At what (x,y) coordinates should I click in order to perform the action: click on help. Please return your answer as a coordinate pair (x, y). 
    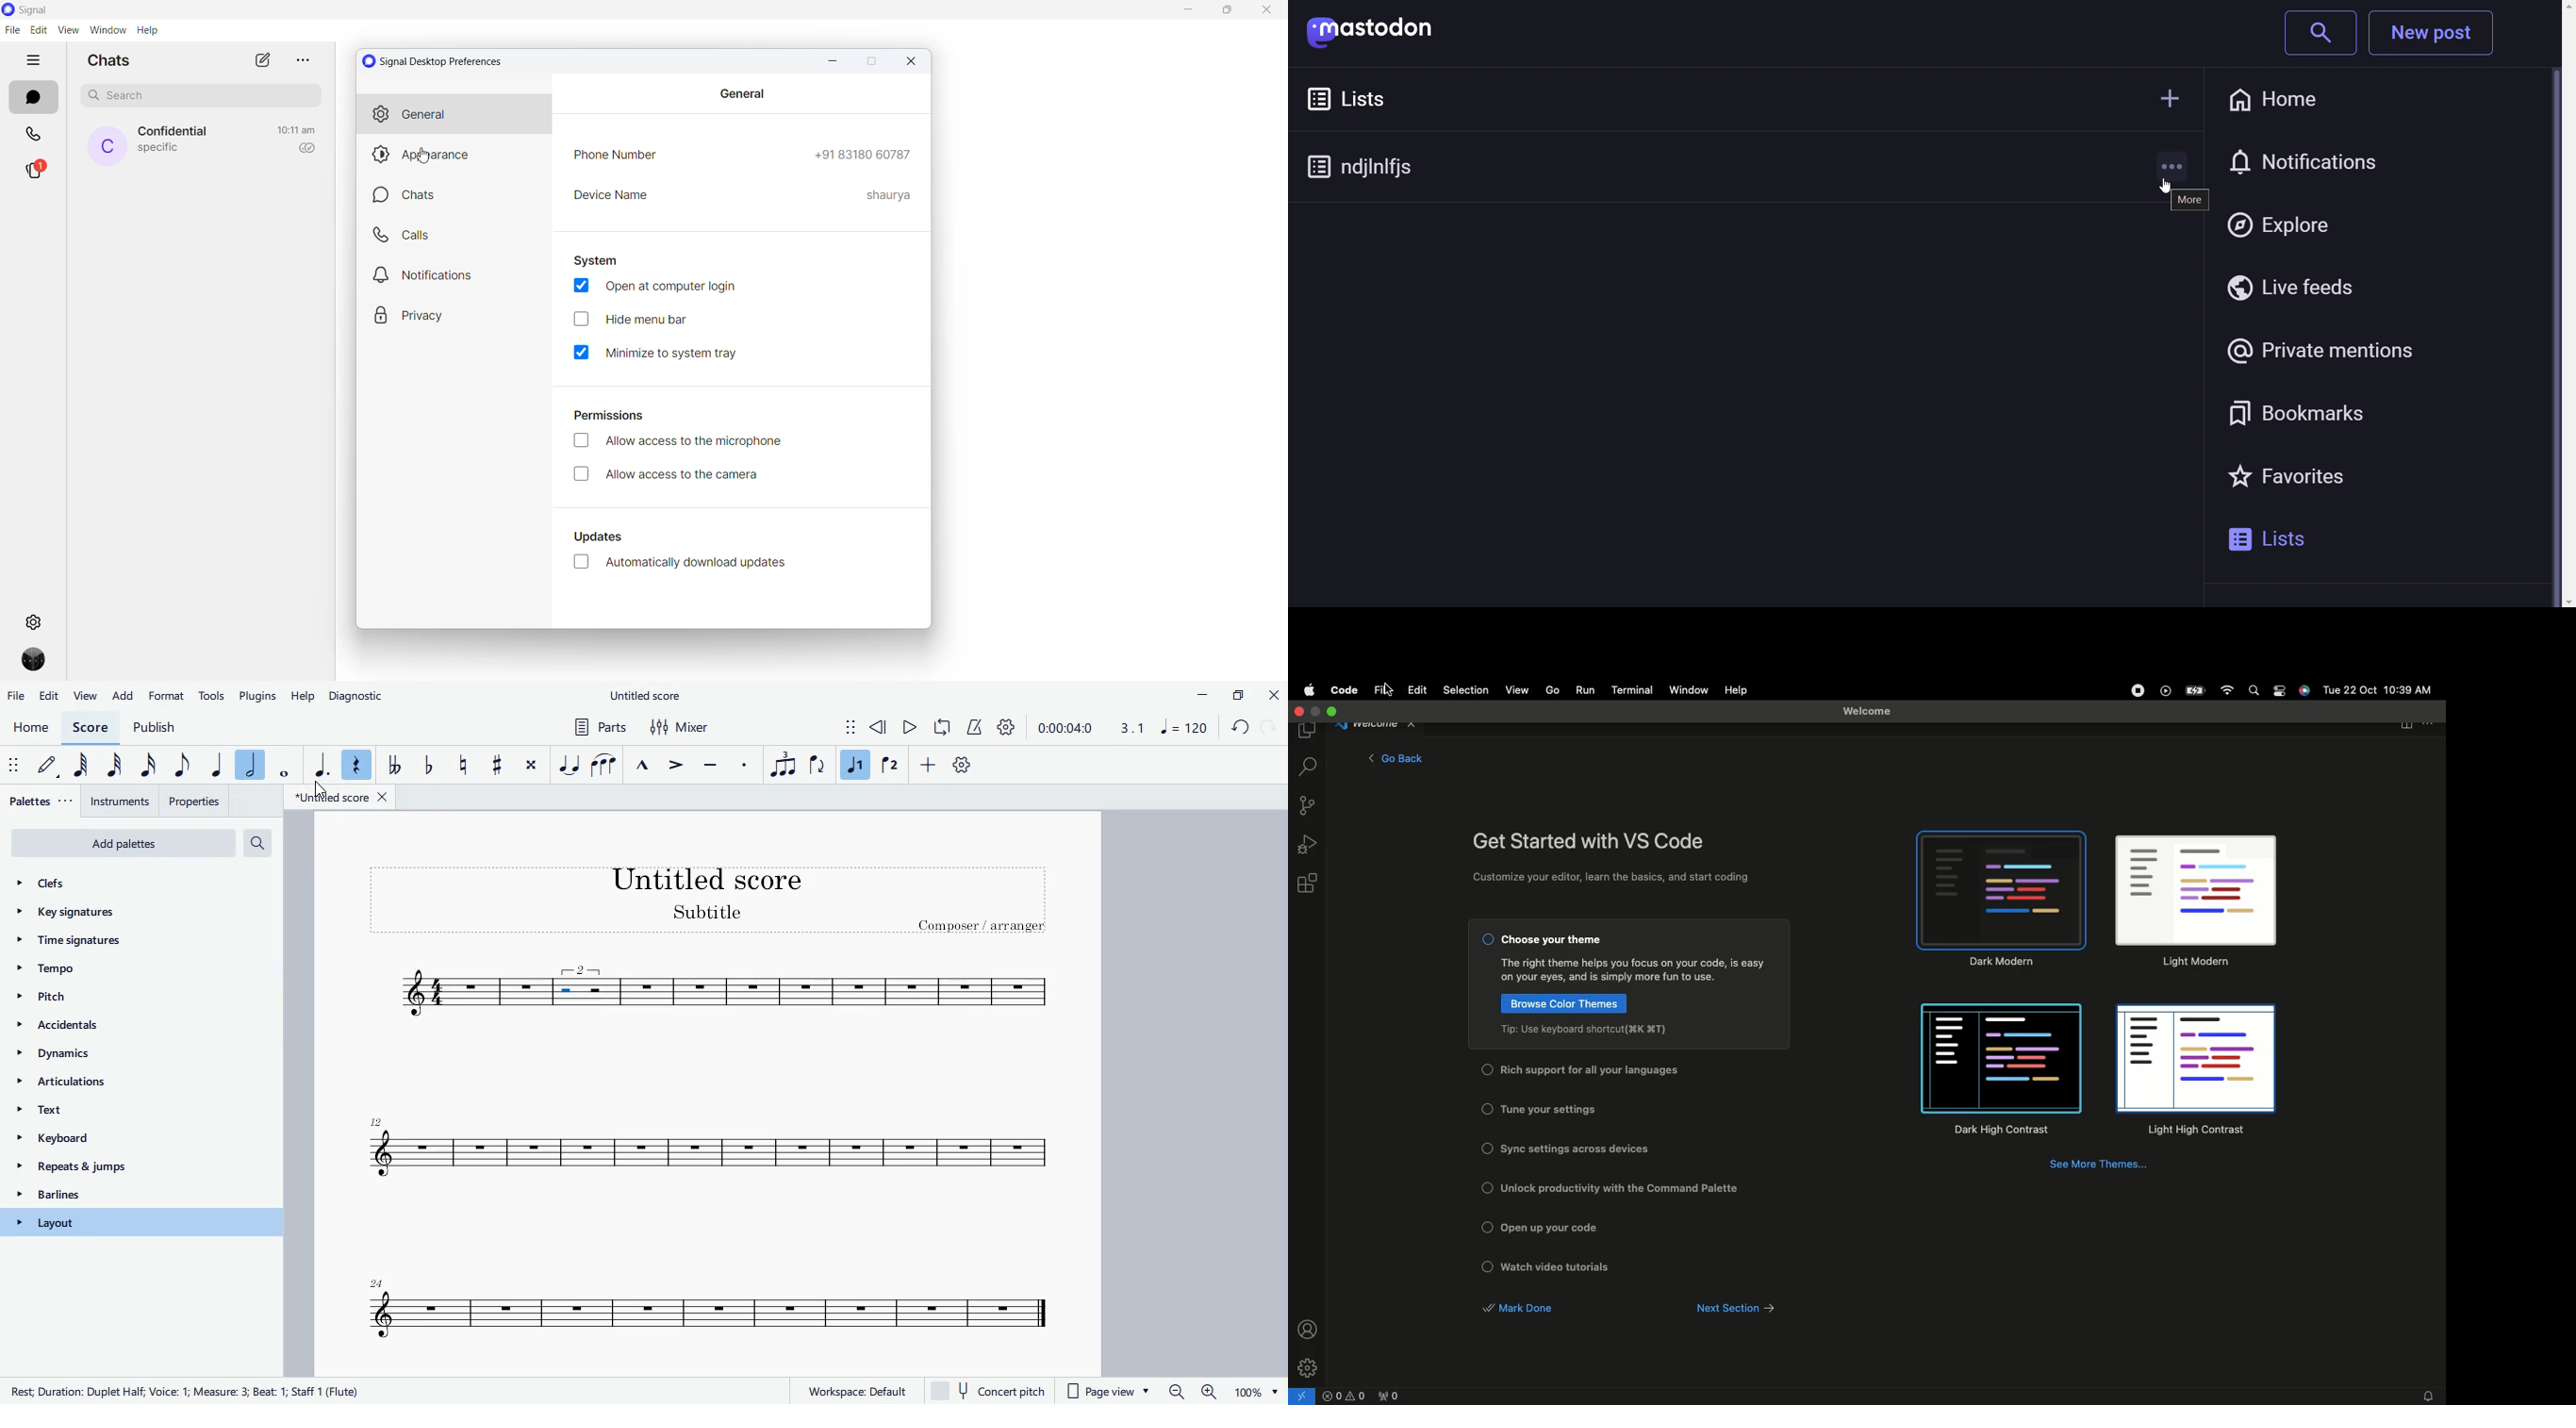
    Looking at the image, I should click on (147, 31).